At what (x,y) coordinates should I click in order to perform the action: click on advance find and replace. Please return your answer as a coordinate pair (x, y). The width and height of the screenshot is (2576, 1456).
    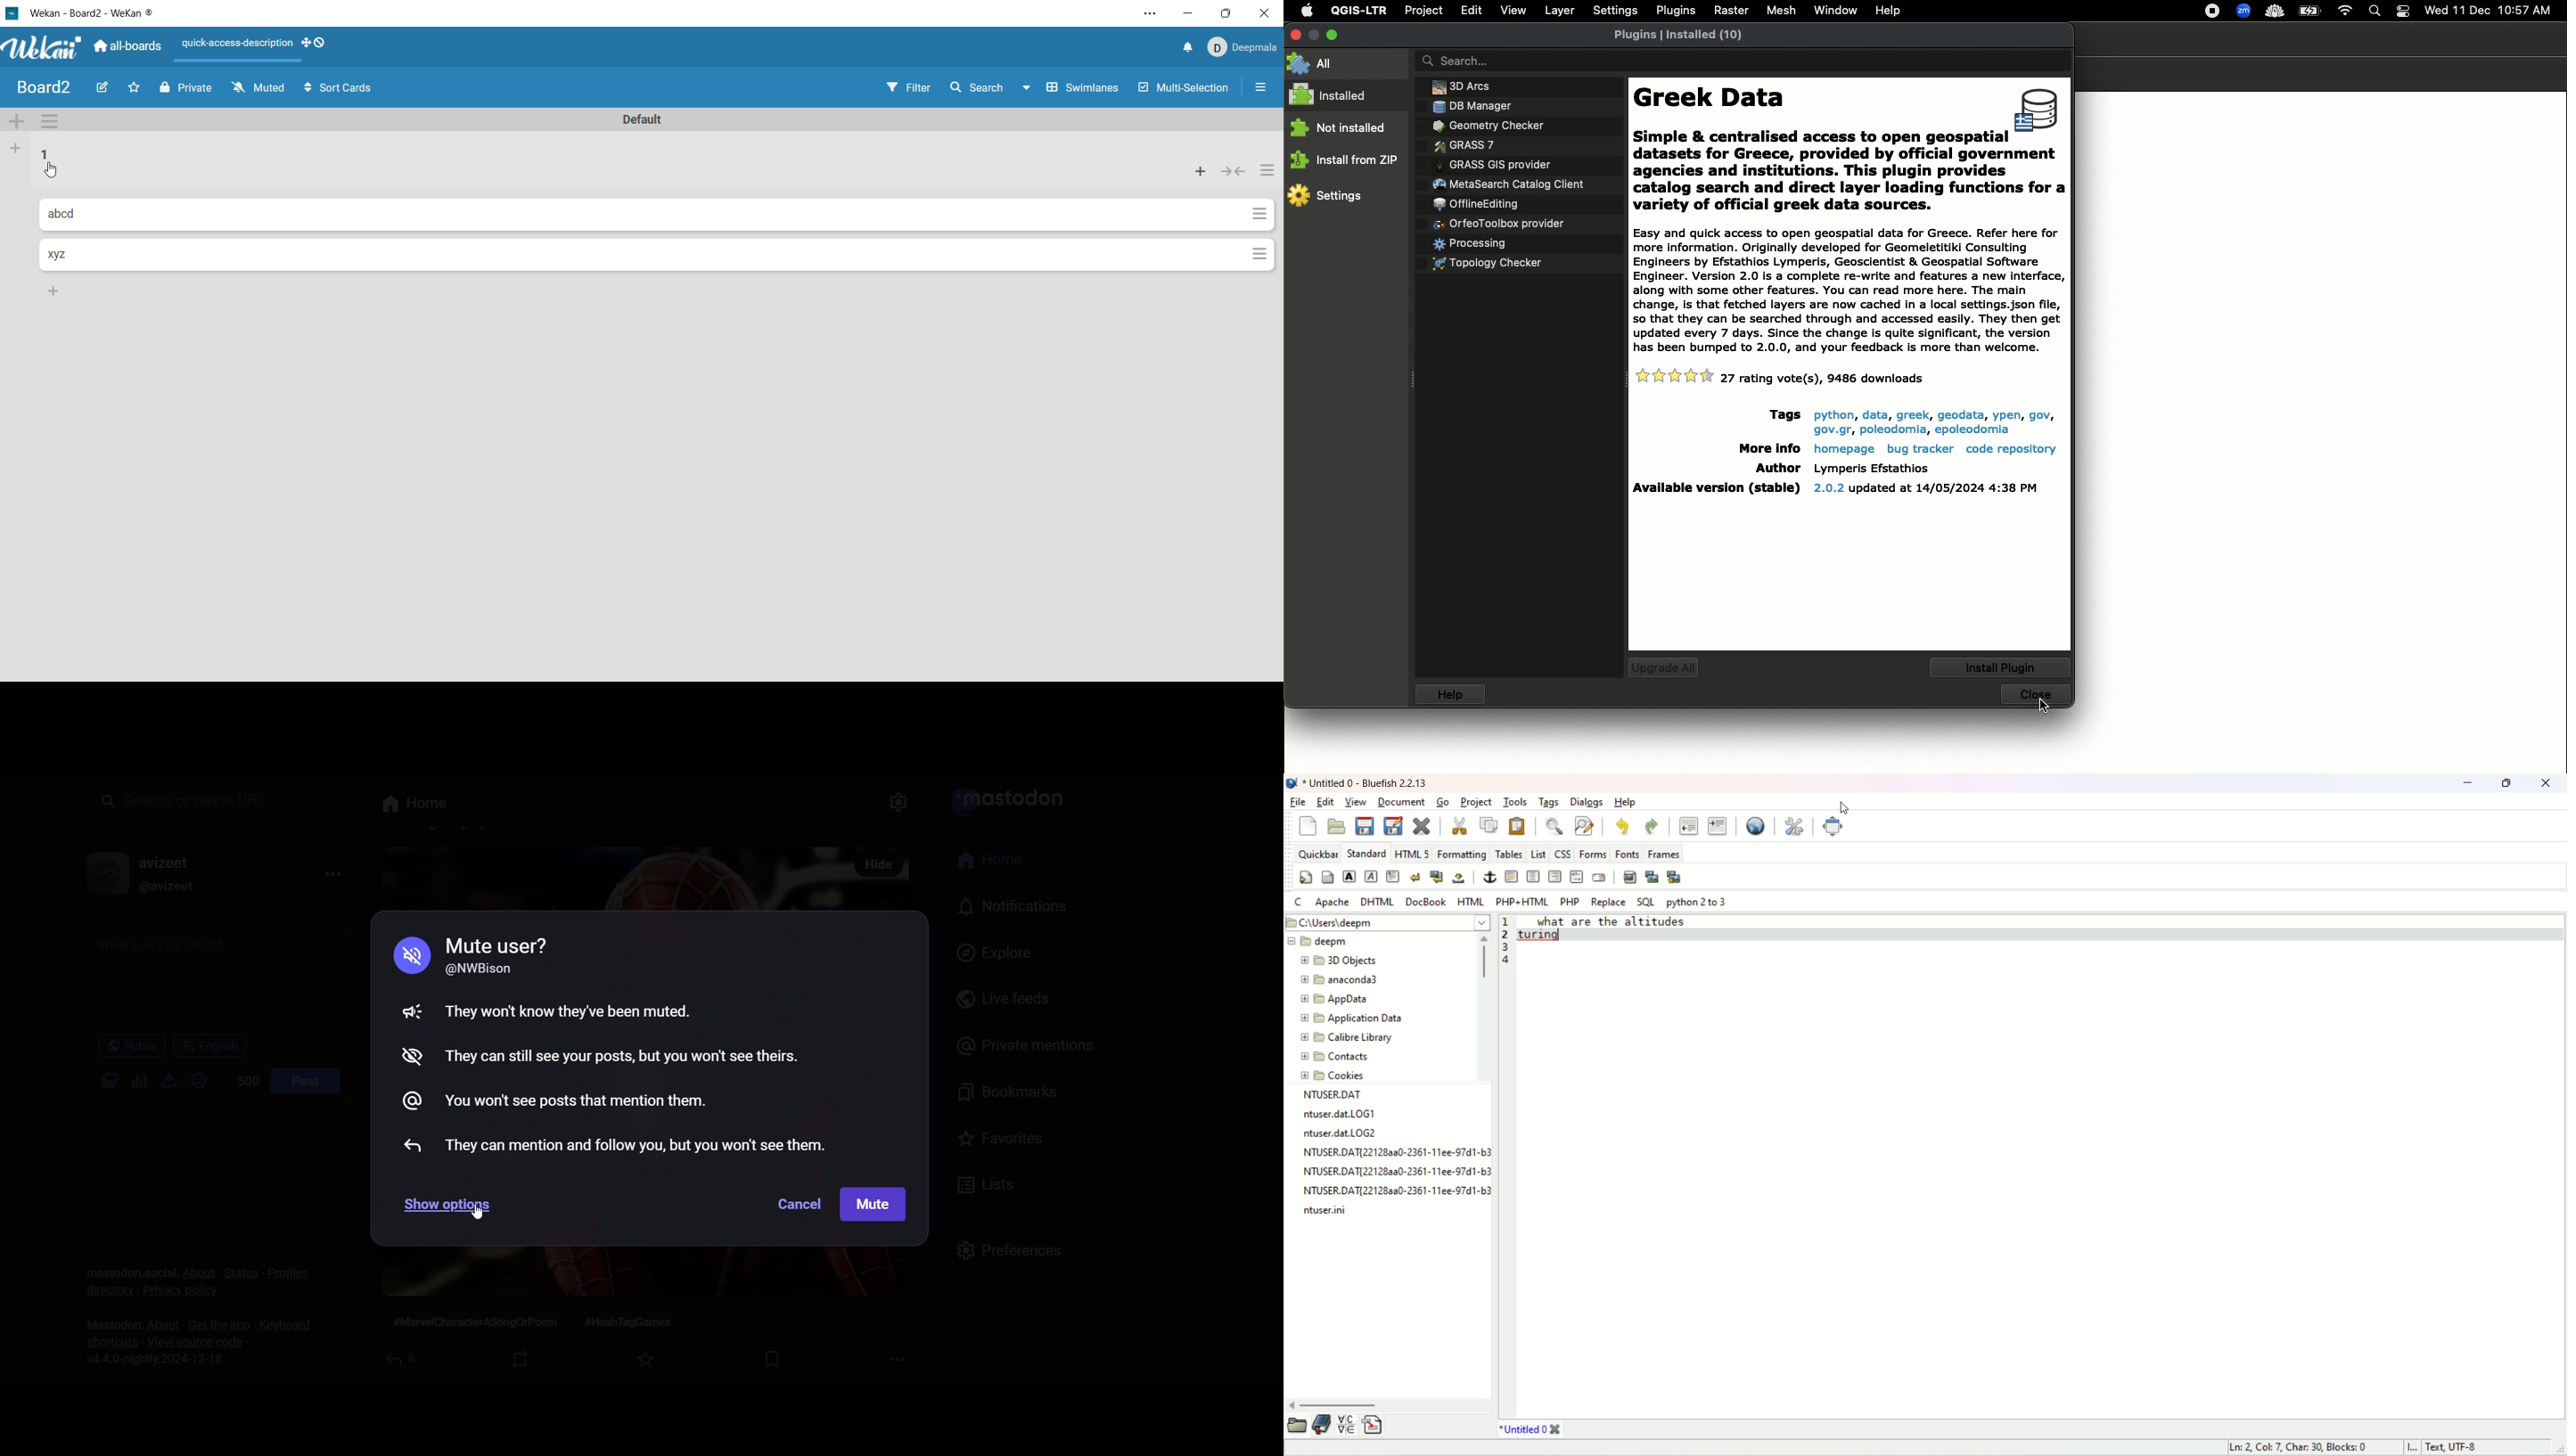
    Looking at the image, I should click on (1584, 828).